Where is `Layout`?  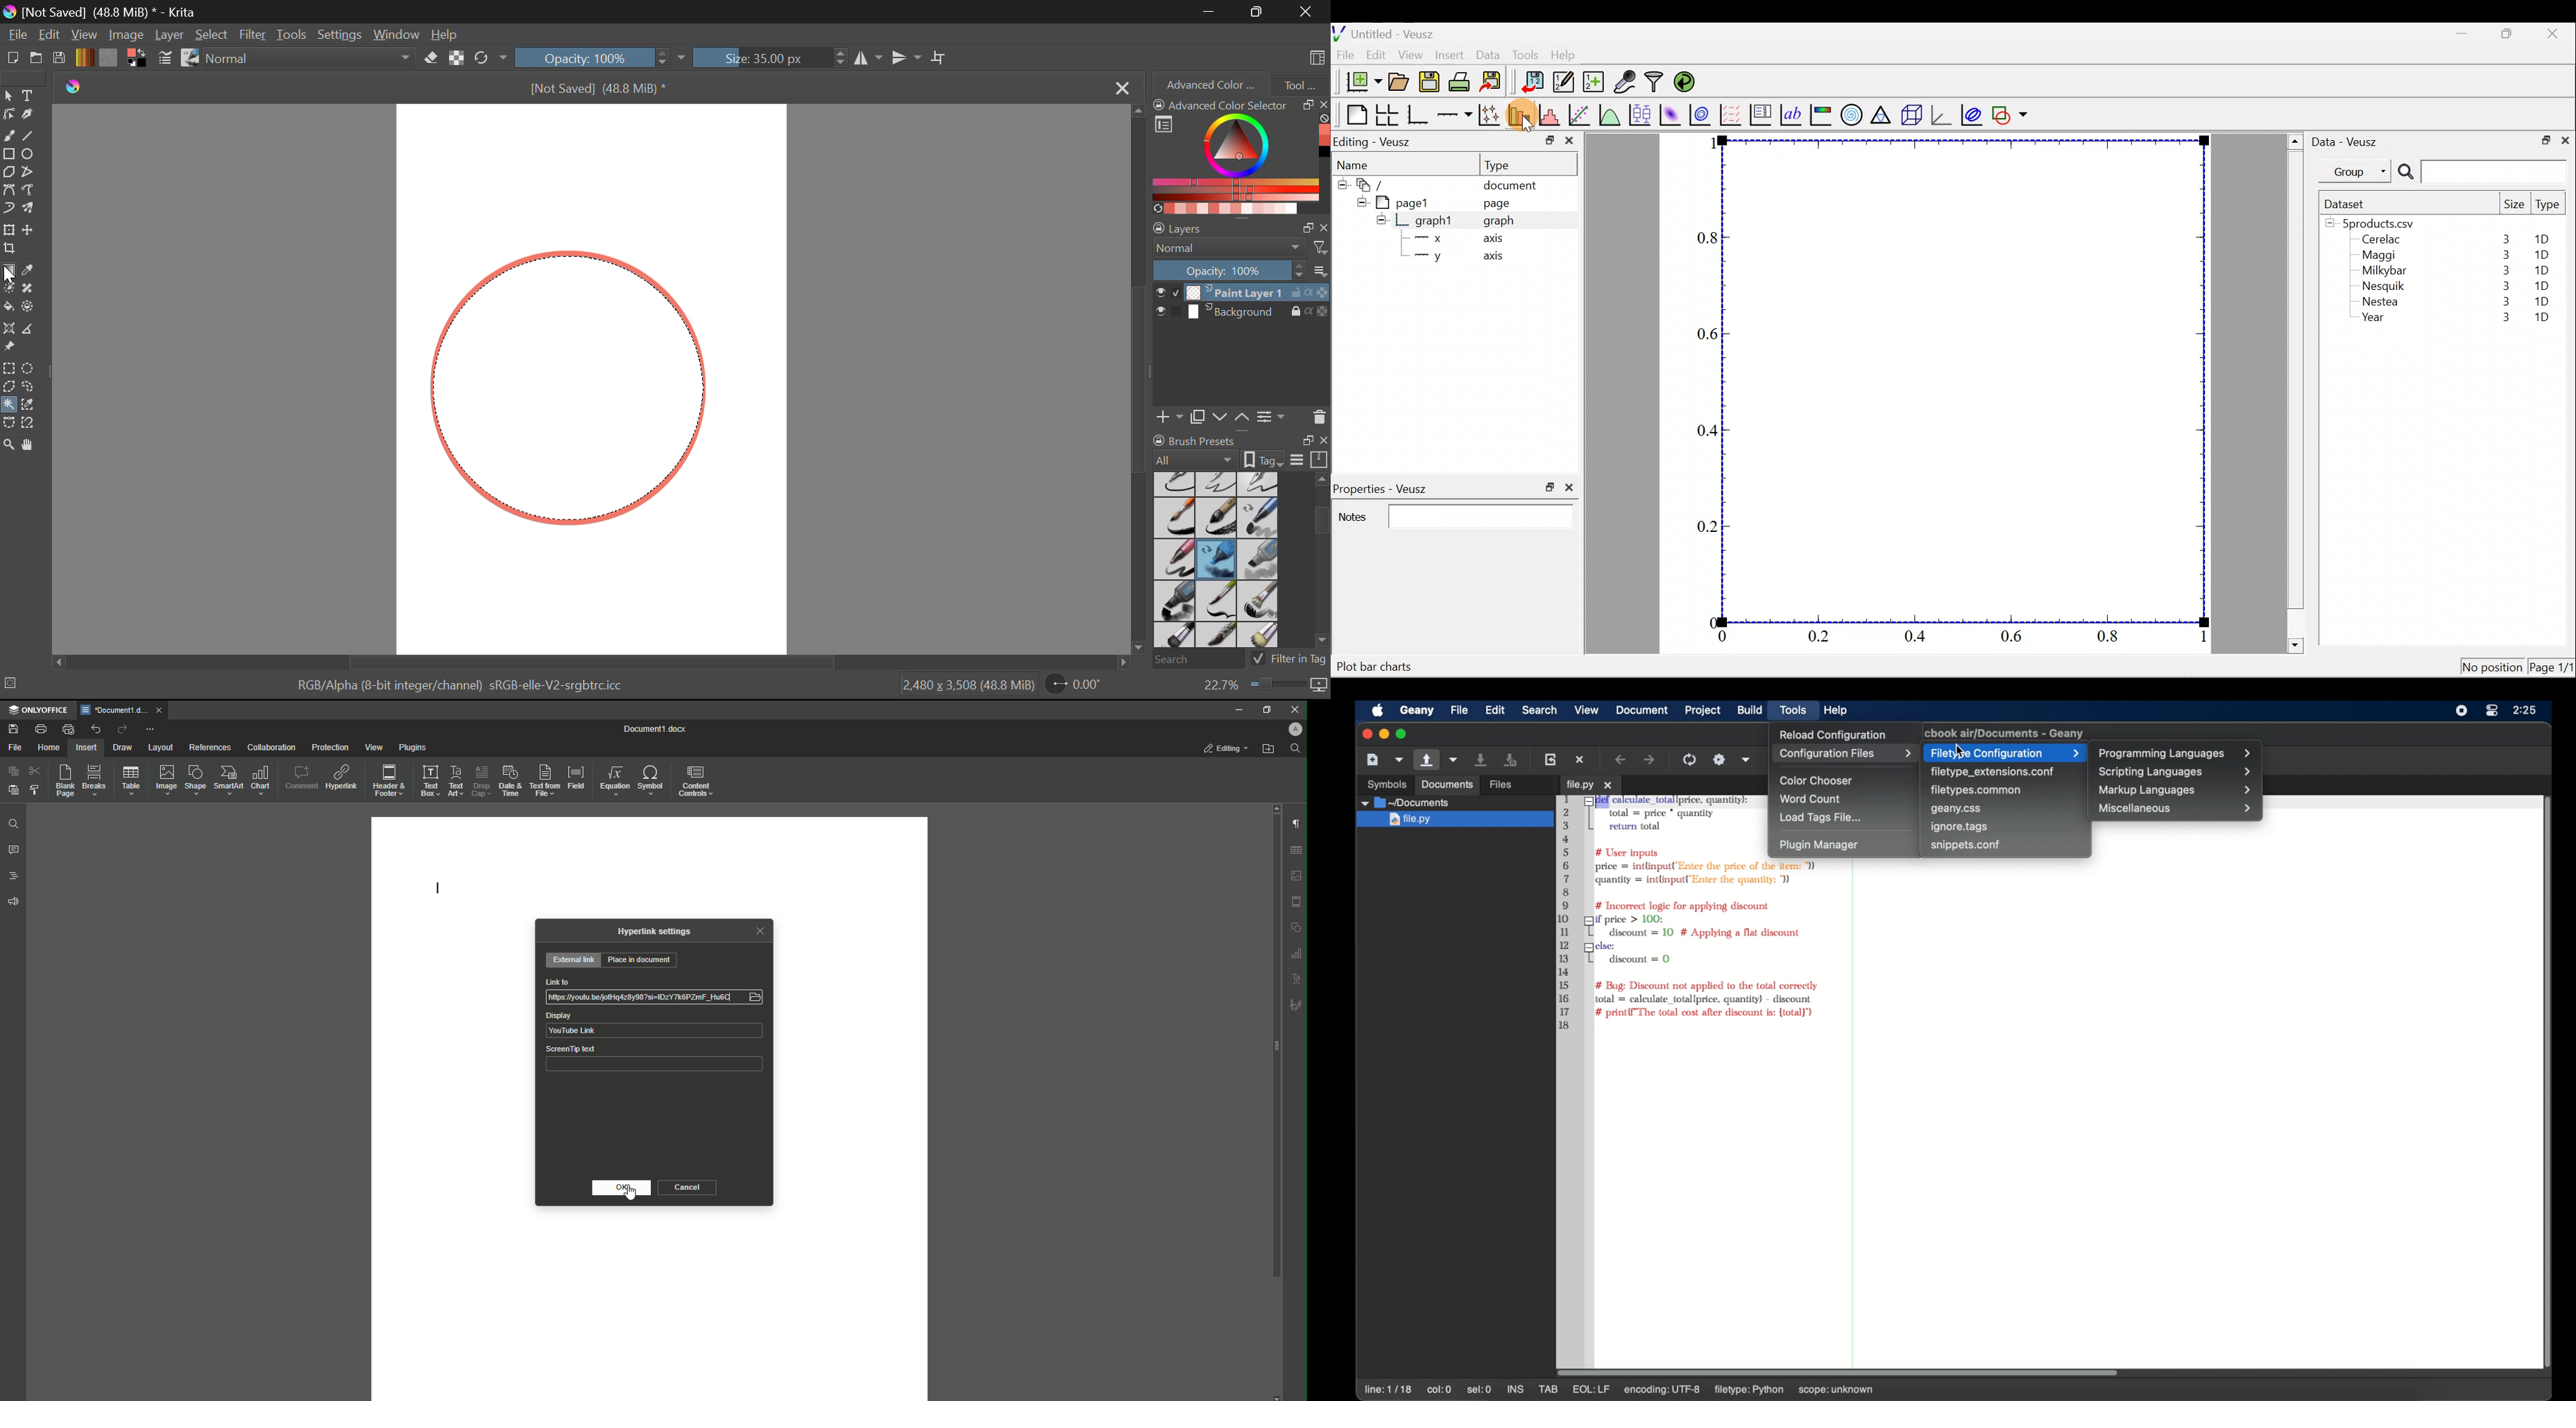
Layout is located at coordinates (160, 747).